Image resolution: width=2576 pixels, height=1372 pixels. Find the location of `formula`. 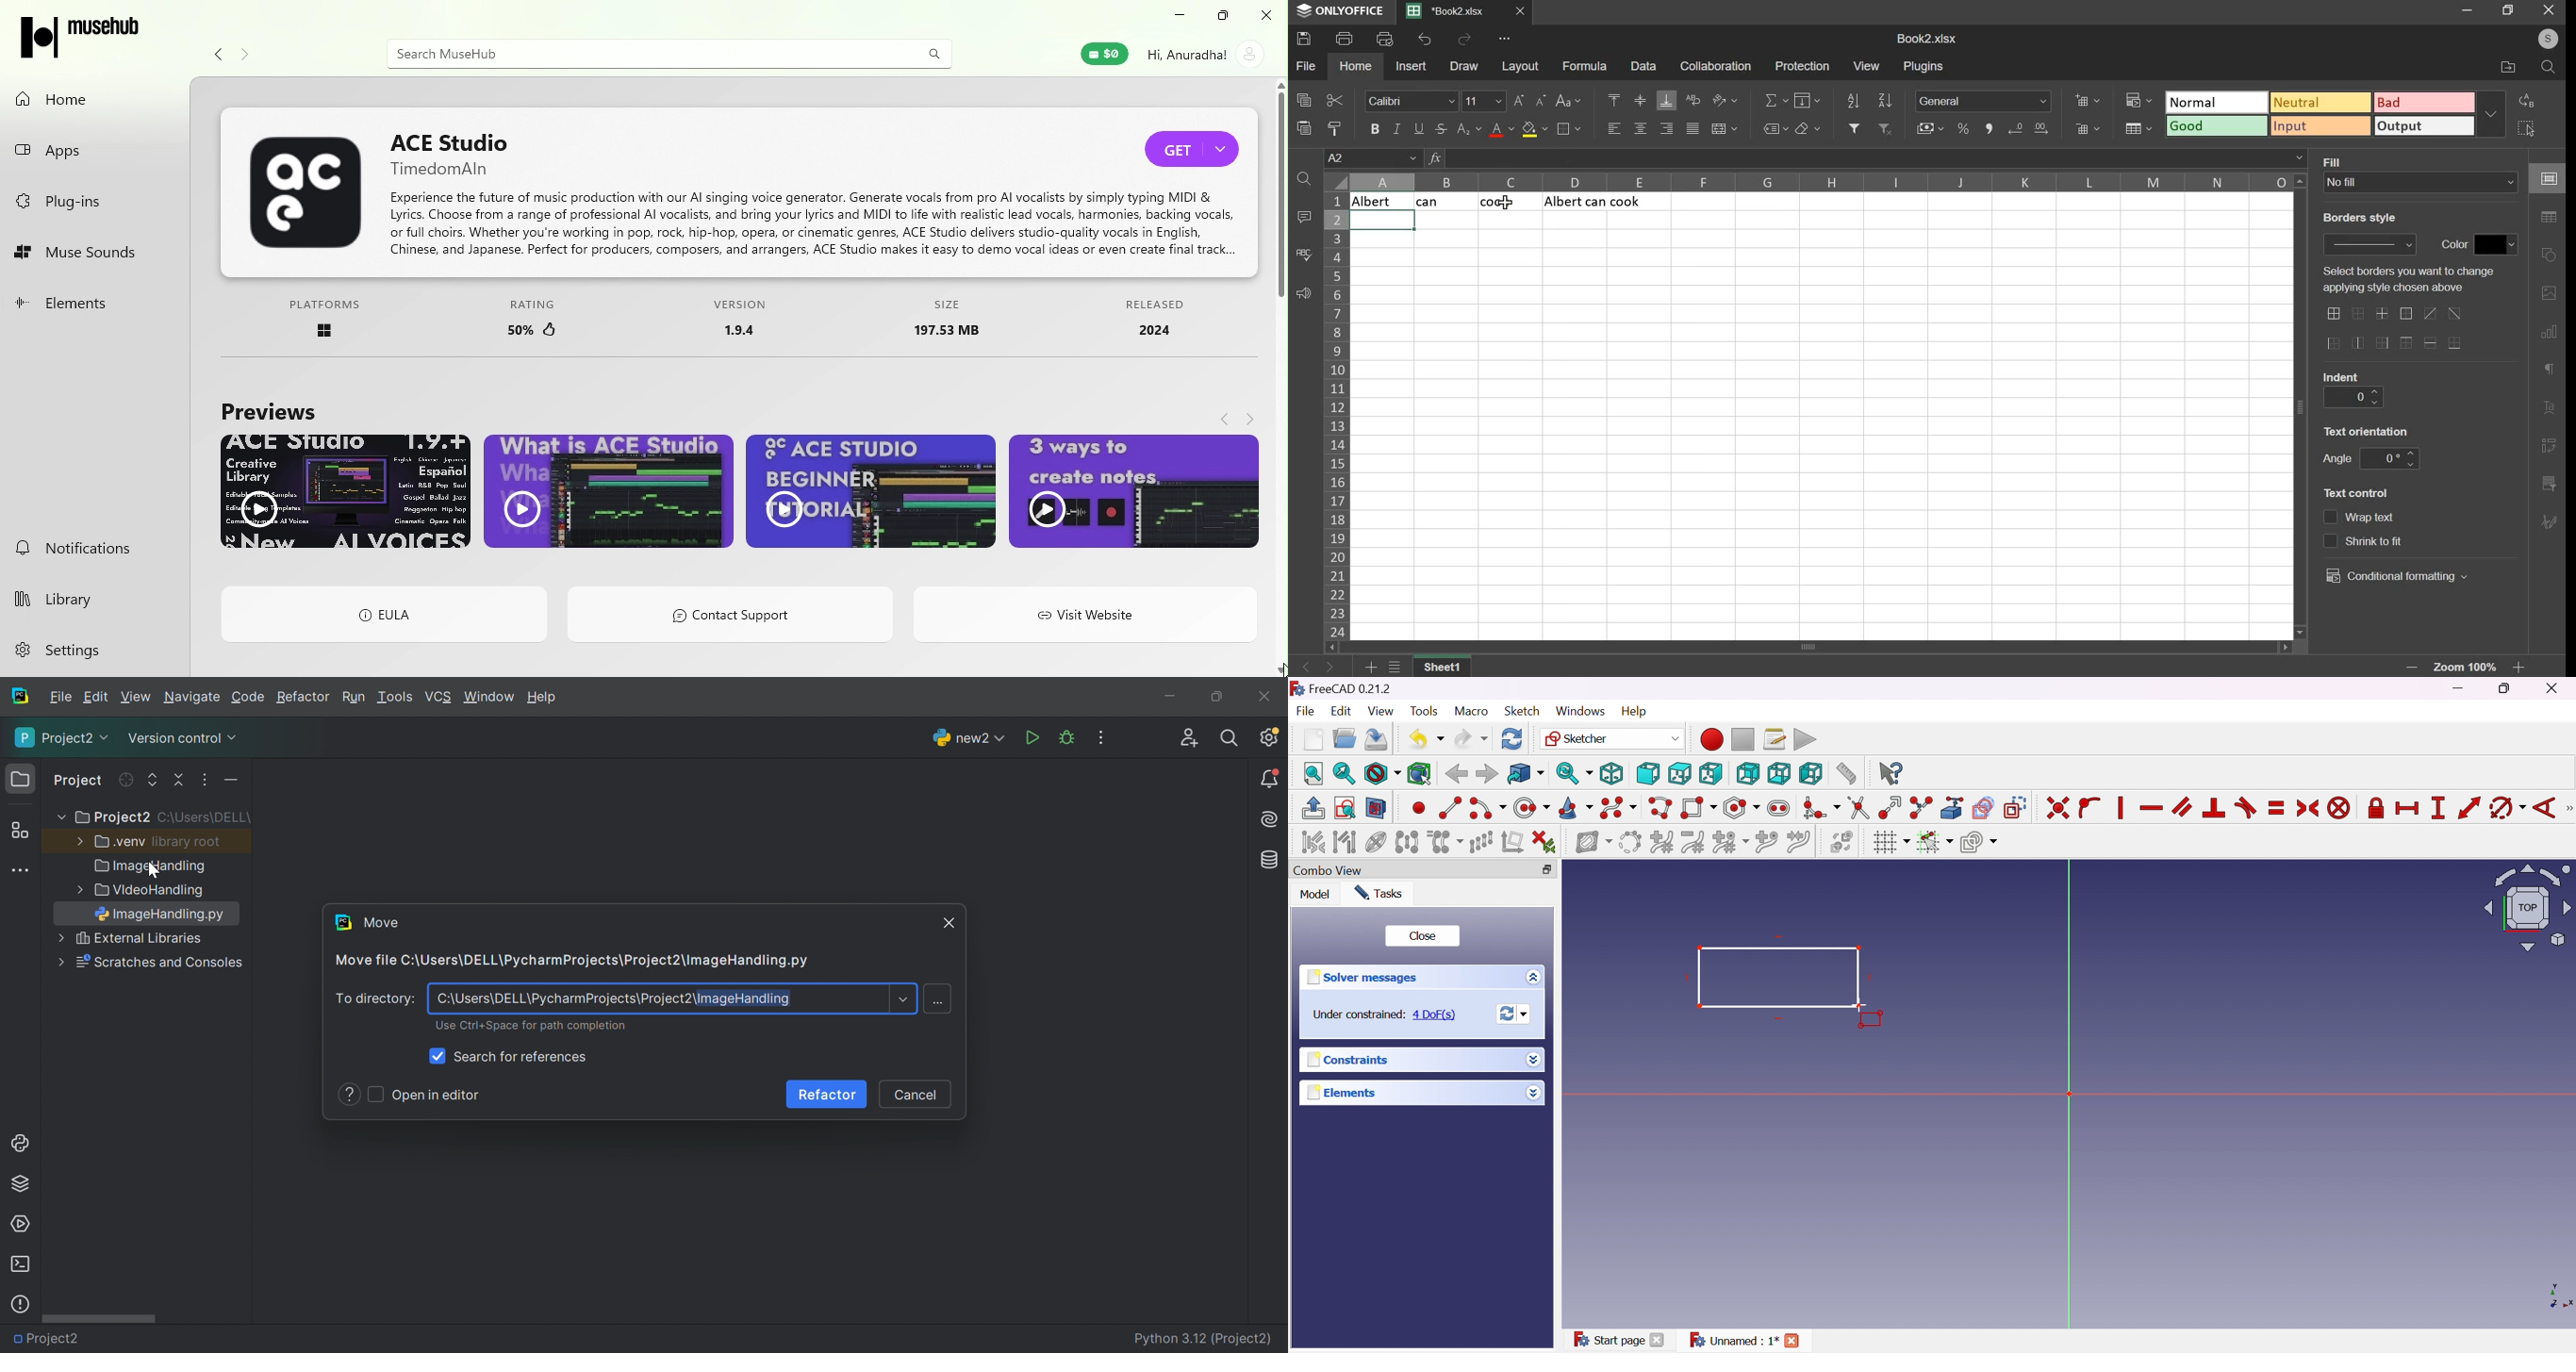

formula is located at coordinates (1584, 67).